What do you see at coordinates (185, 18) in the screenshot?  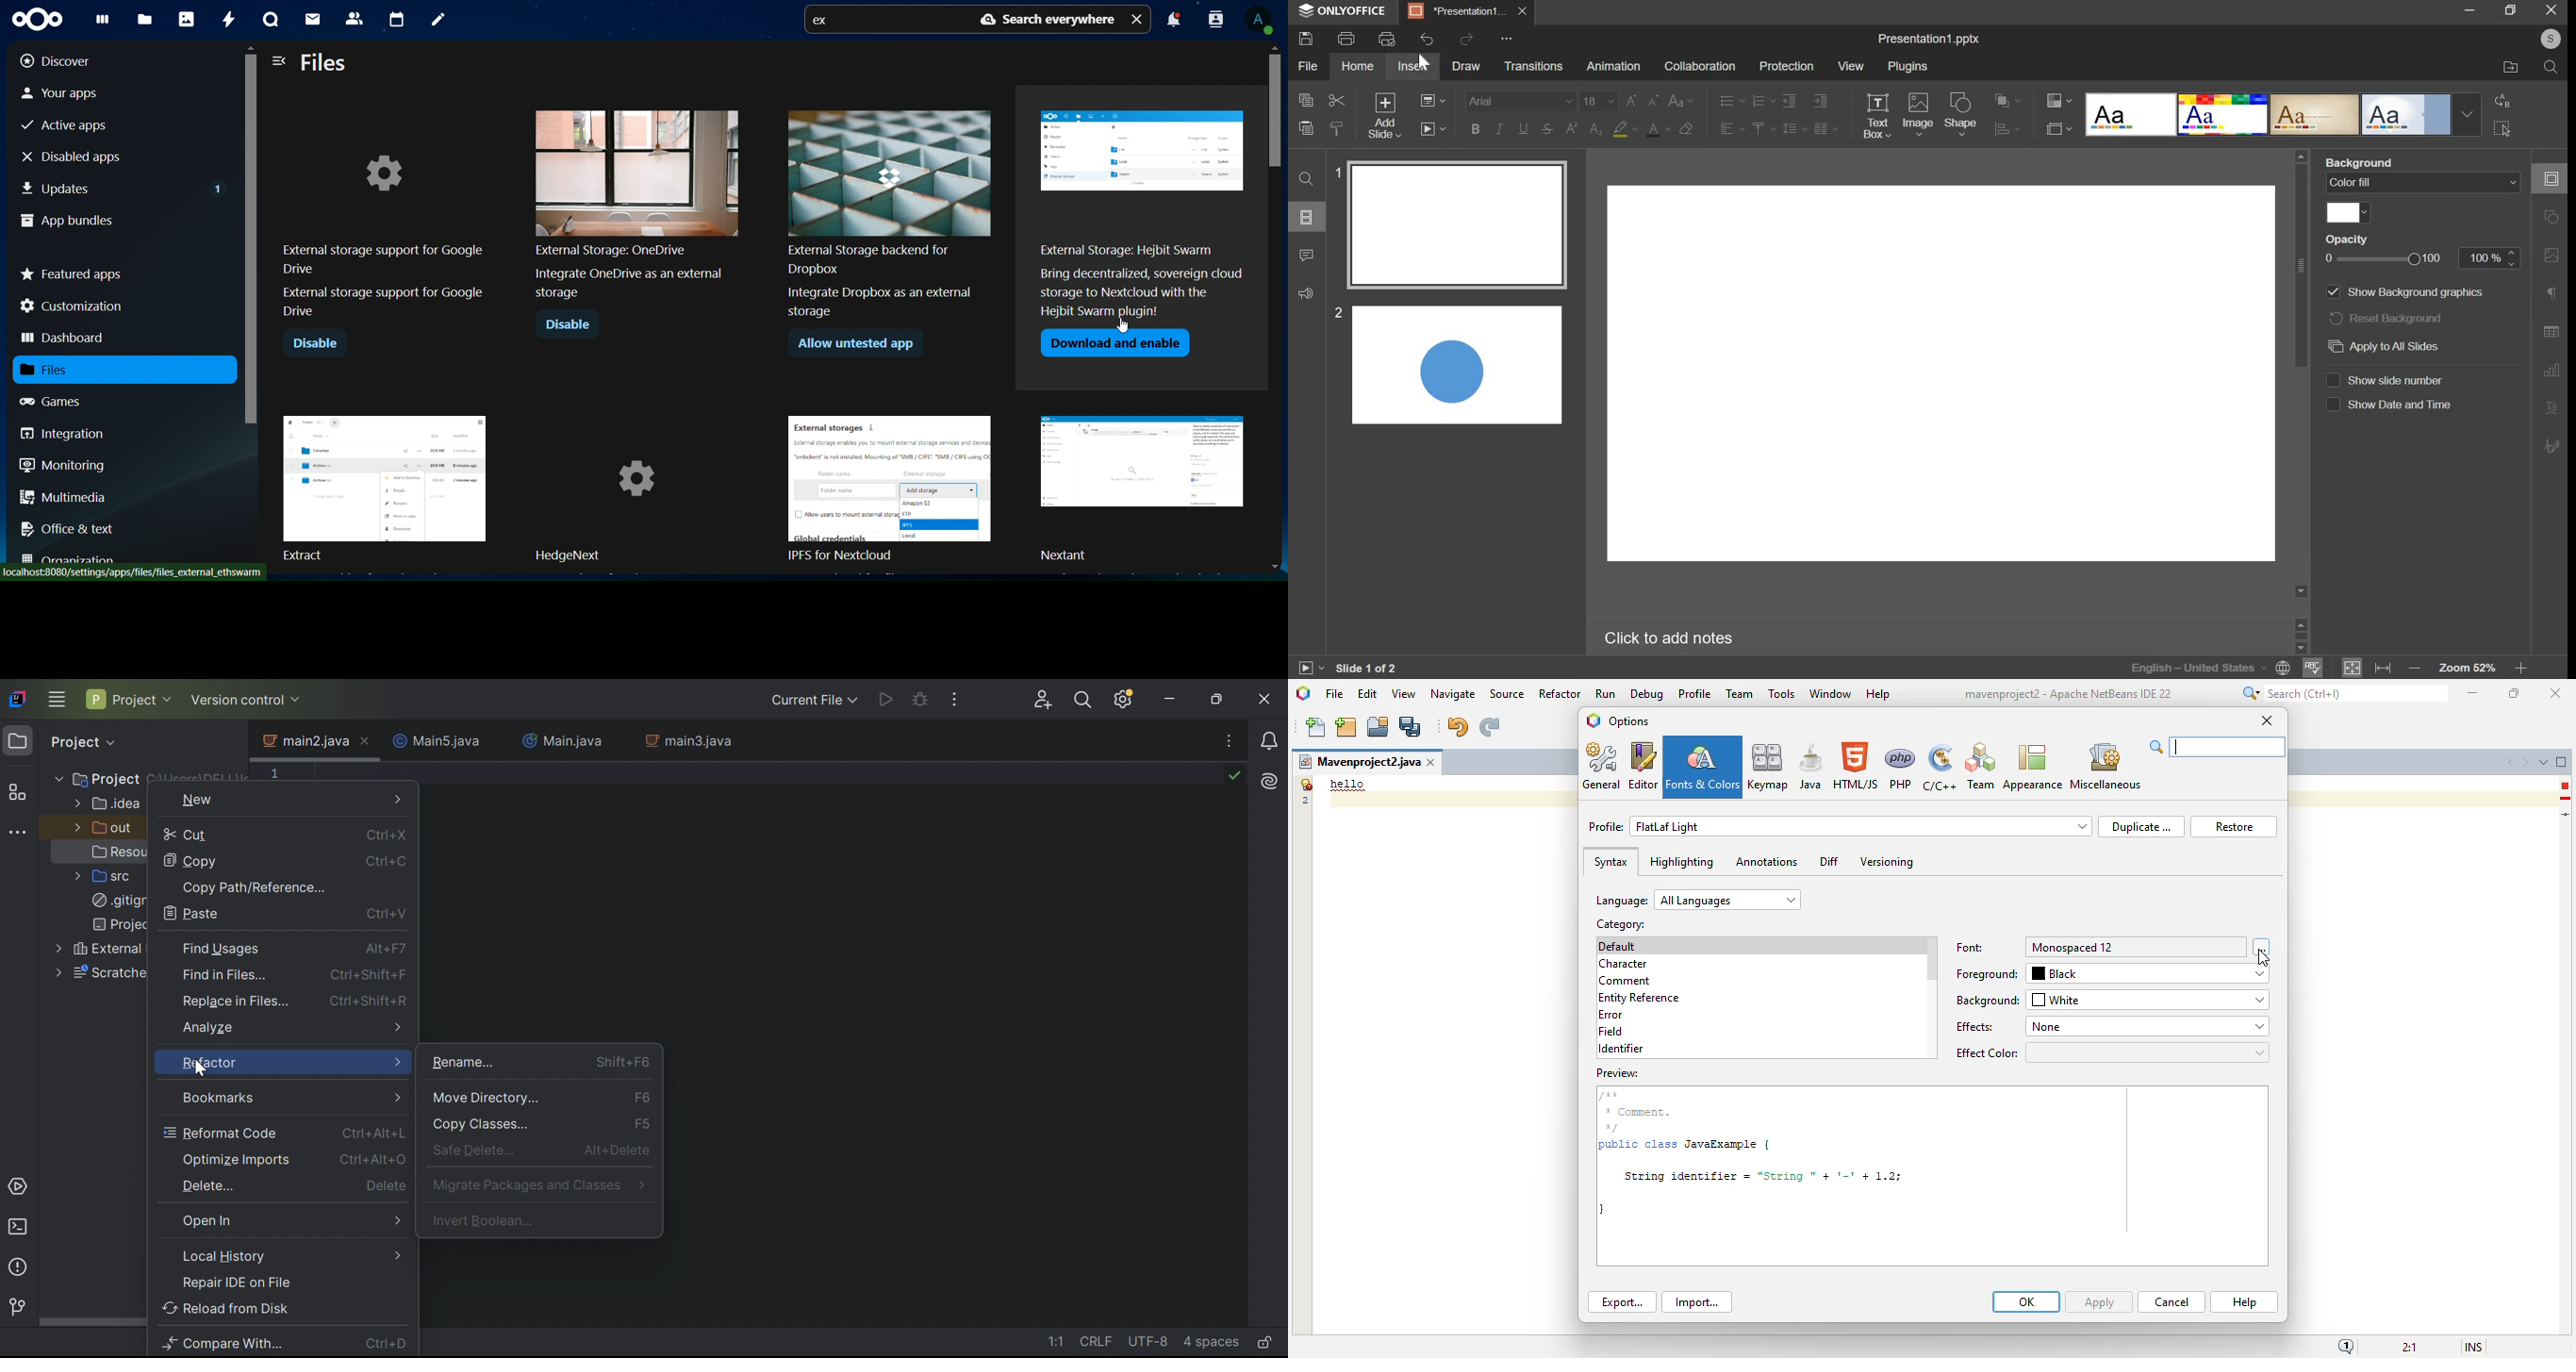 I see `photos` at bounding box center [185, 18].